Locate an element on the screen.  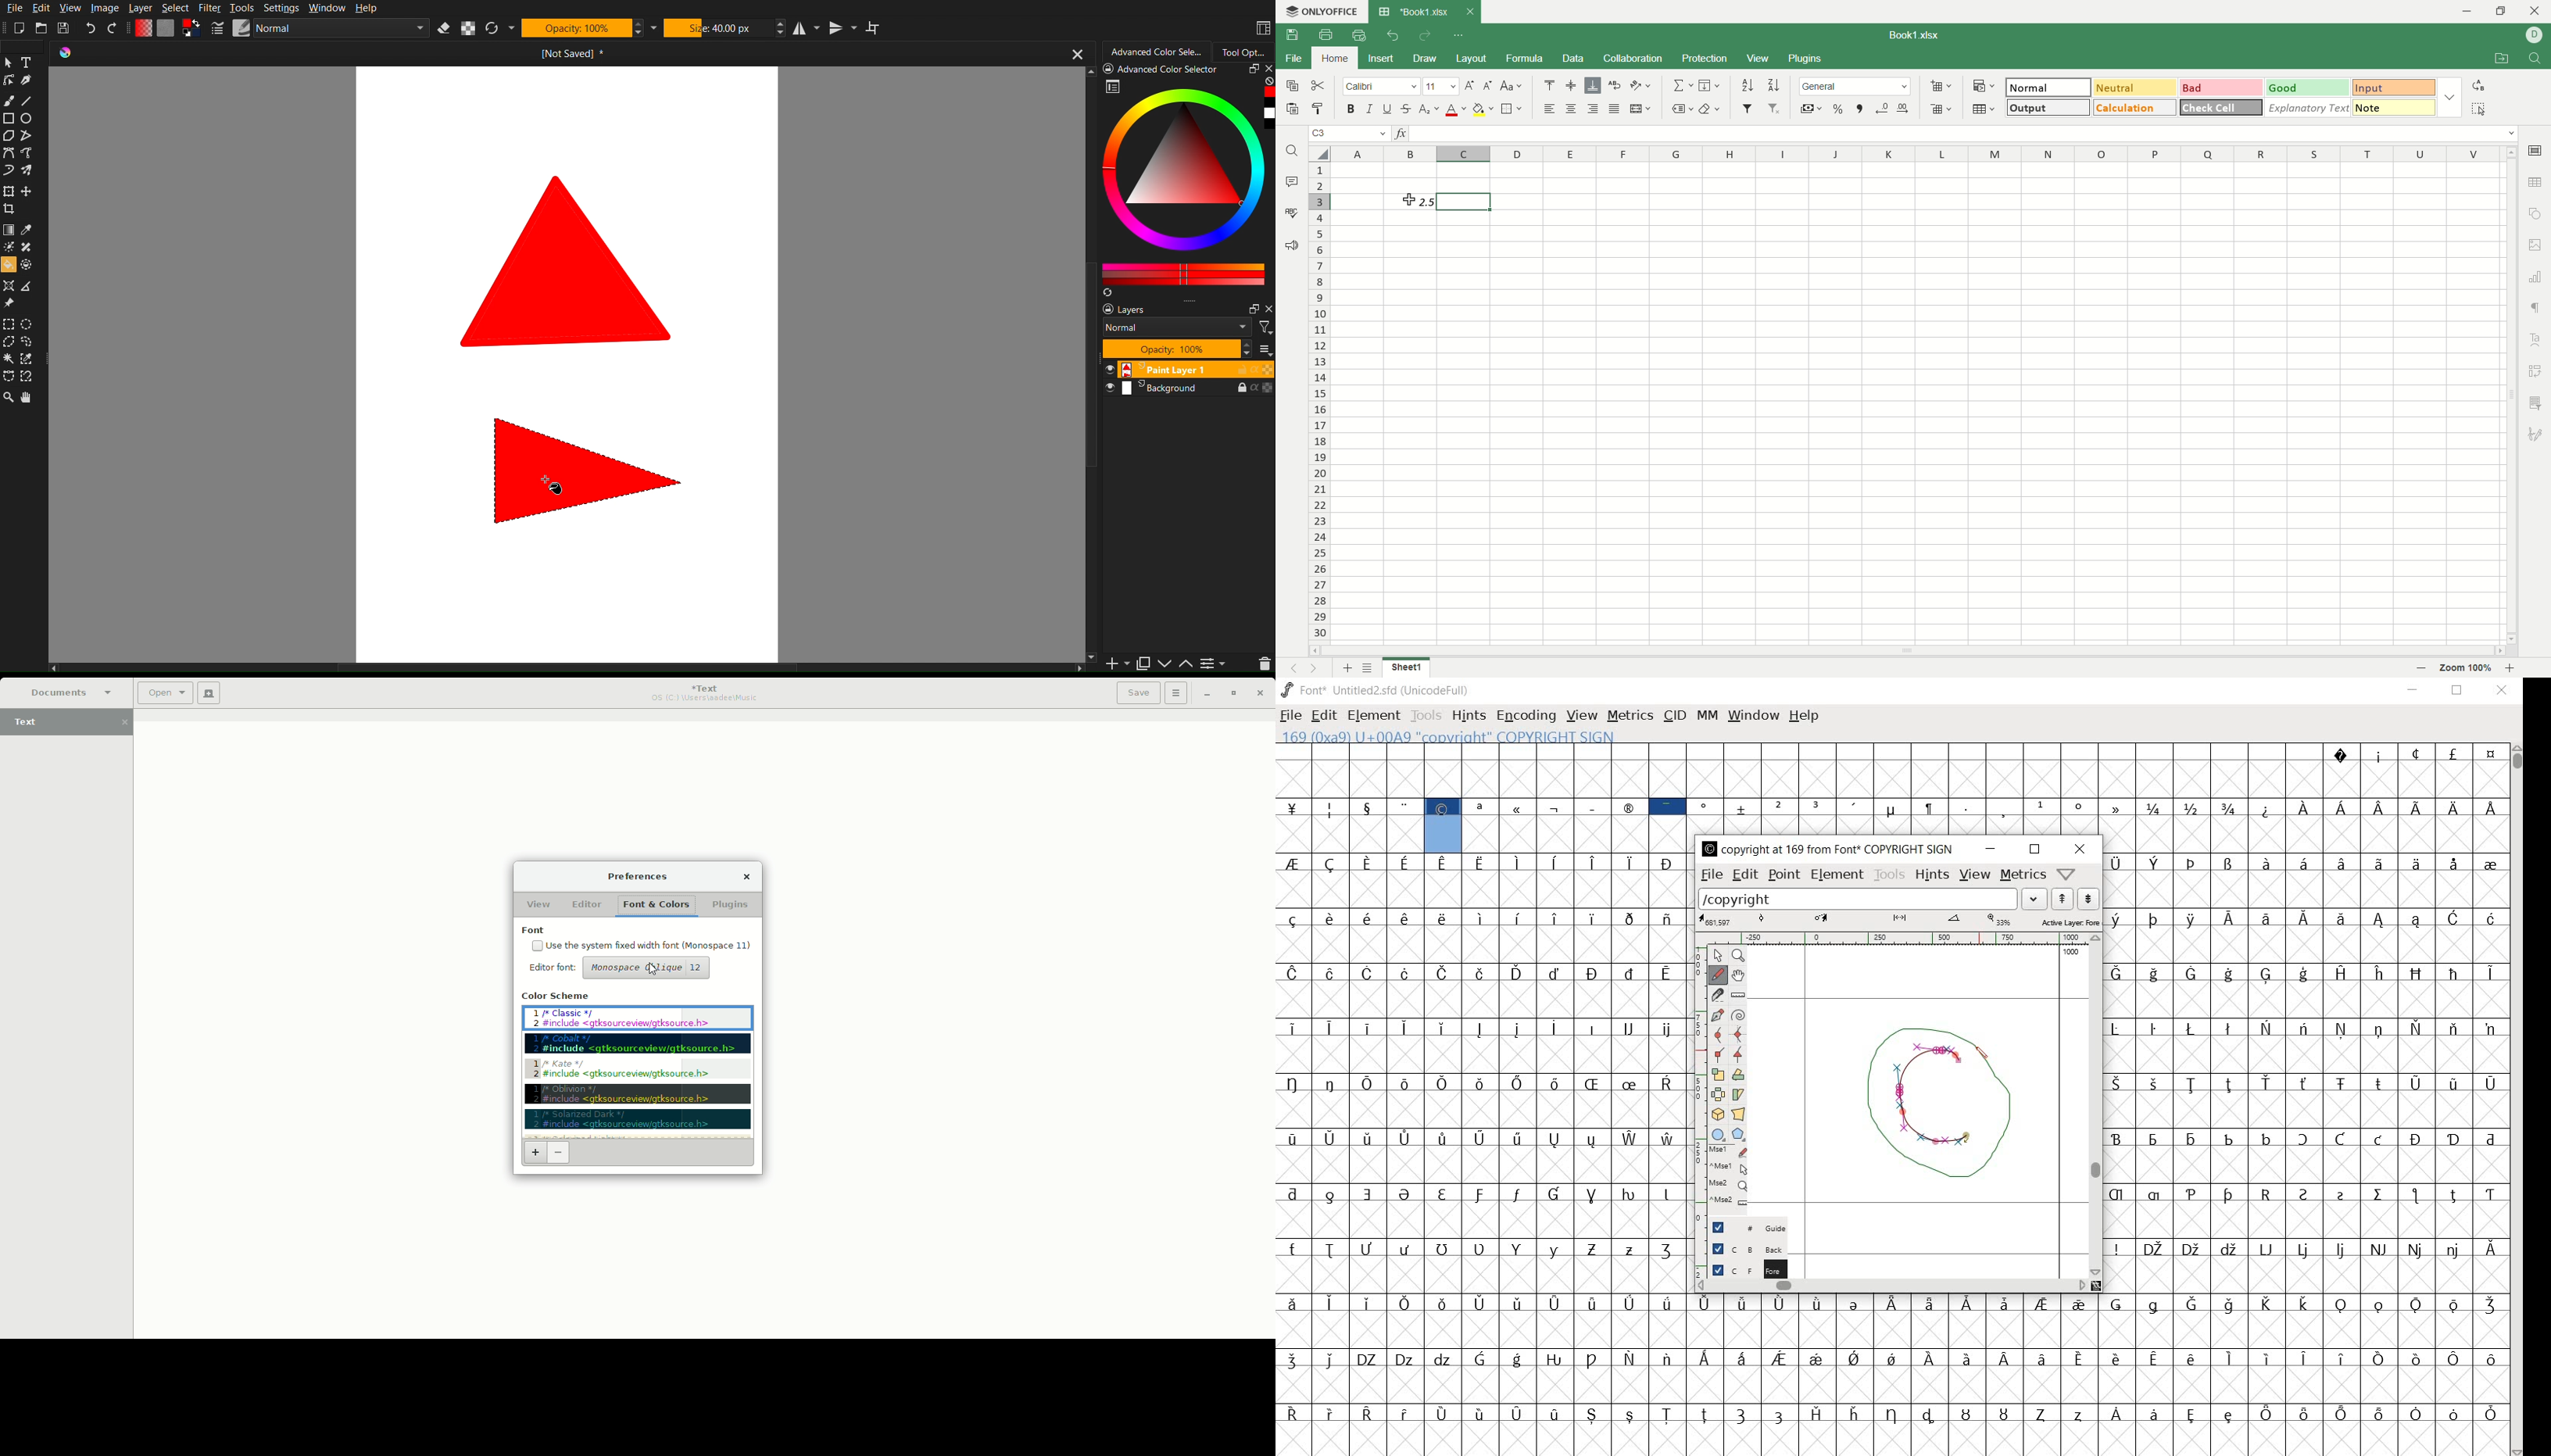
open file location is located at coordinates (2504, 59).